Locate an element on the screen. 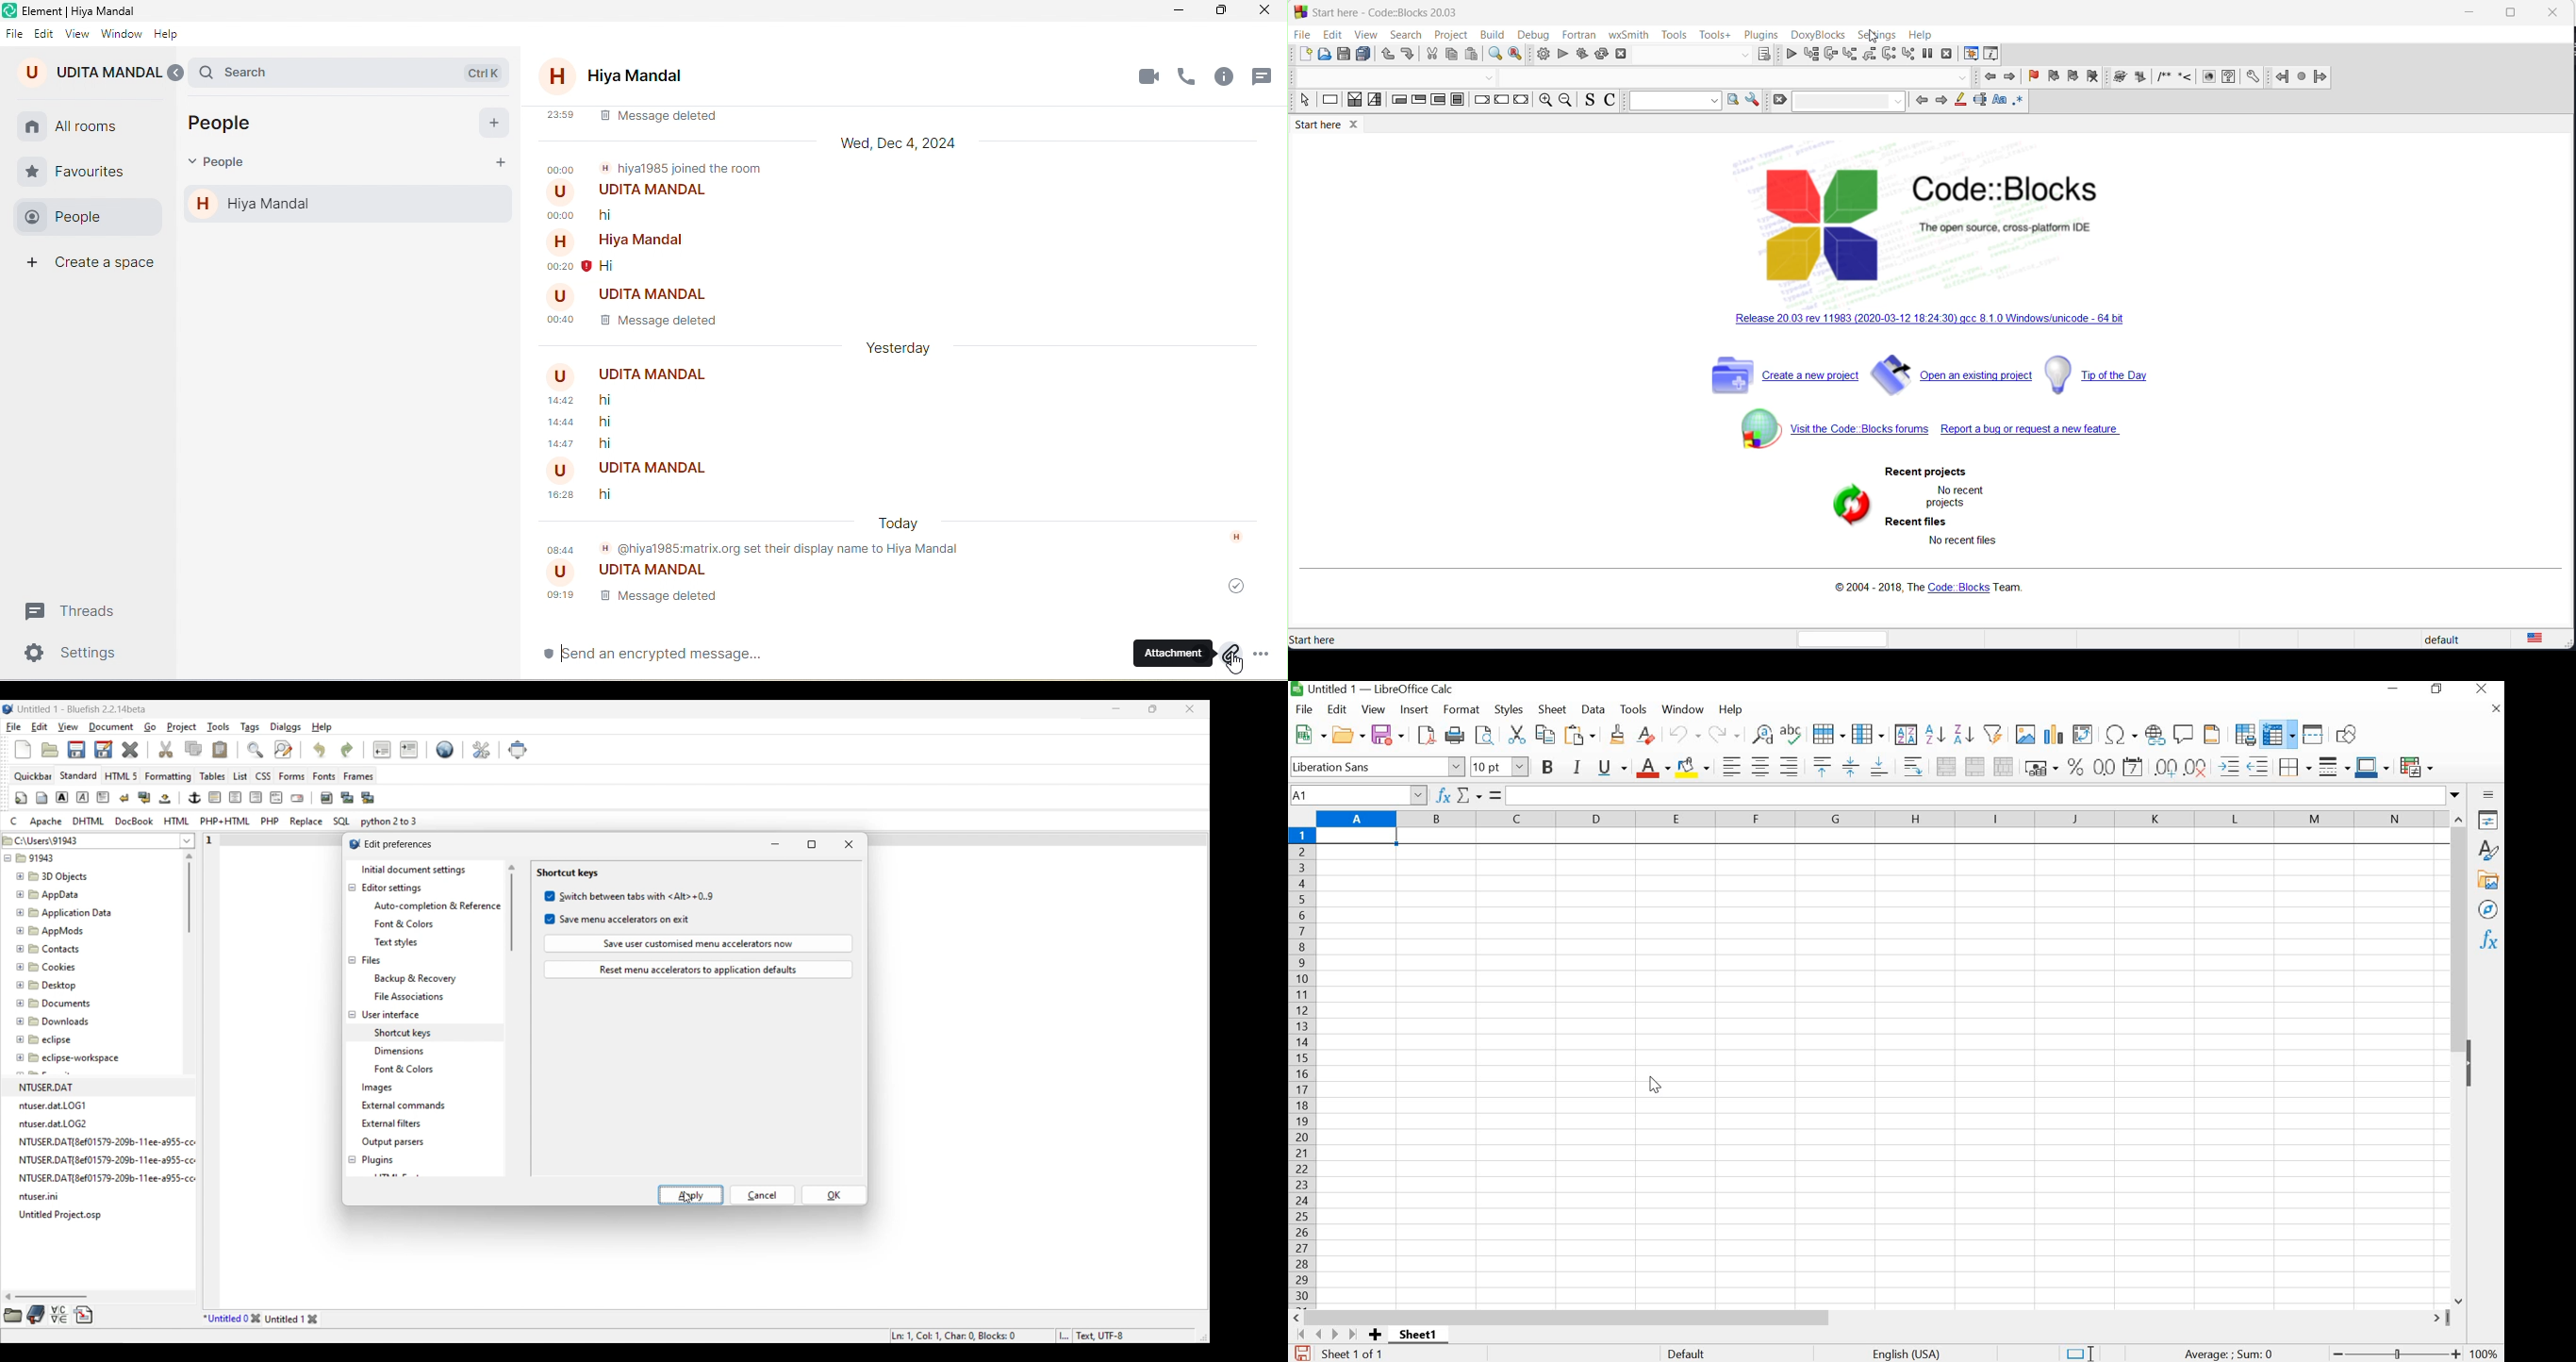 The width and height of the screenshot is (2576, 1372). SHEET is located at coordinates (1421, 1337).